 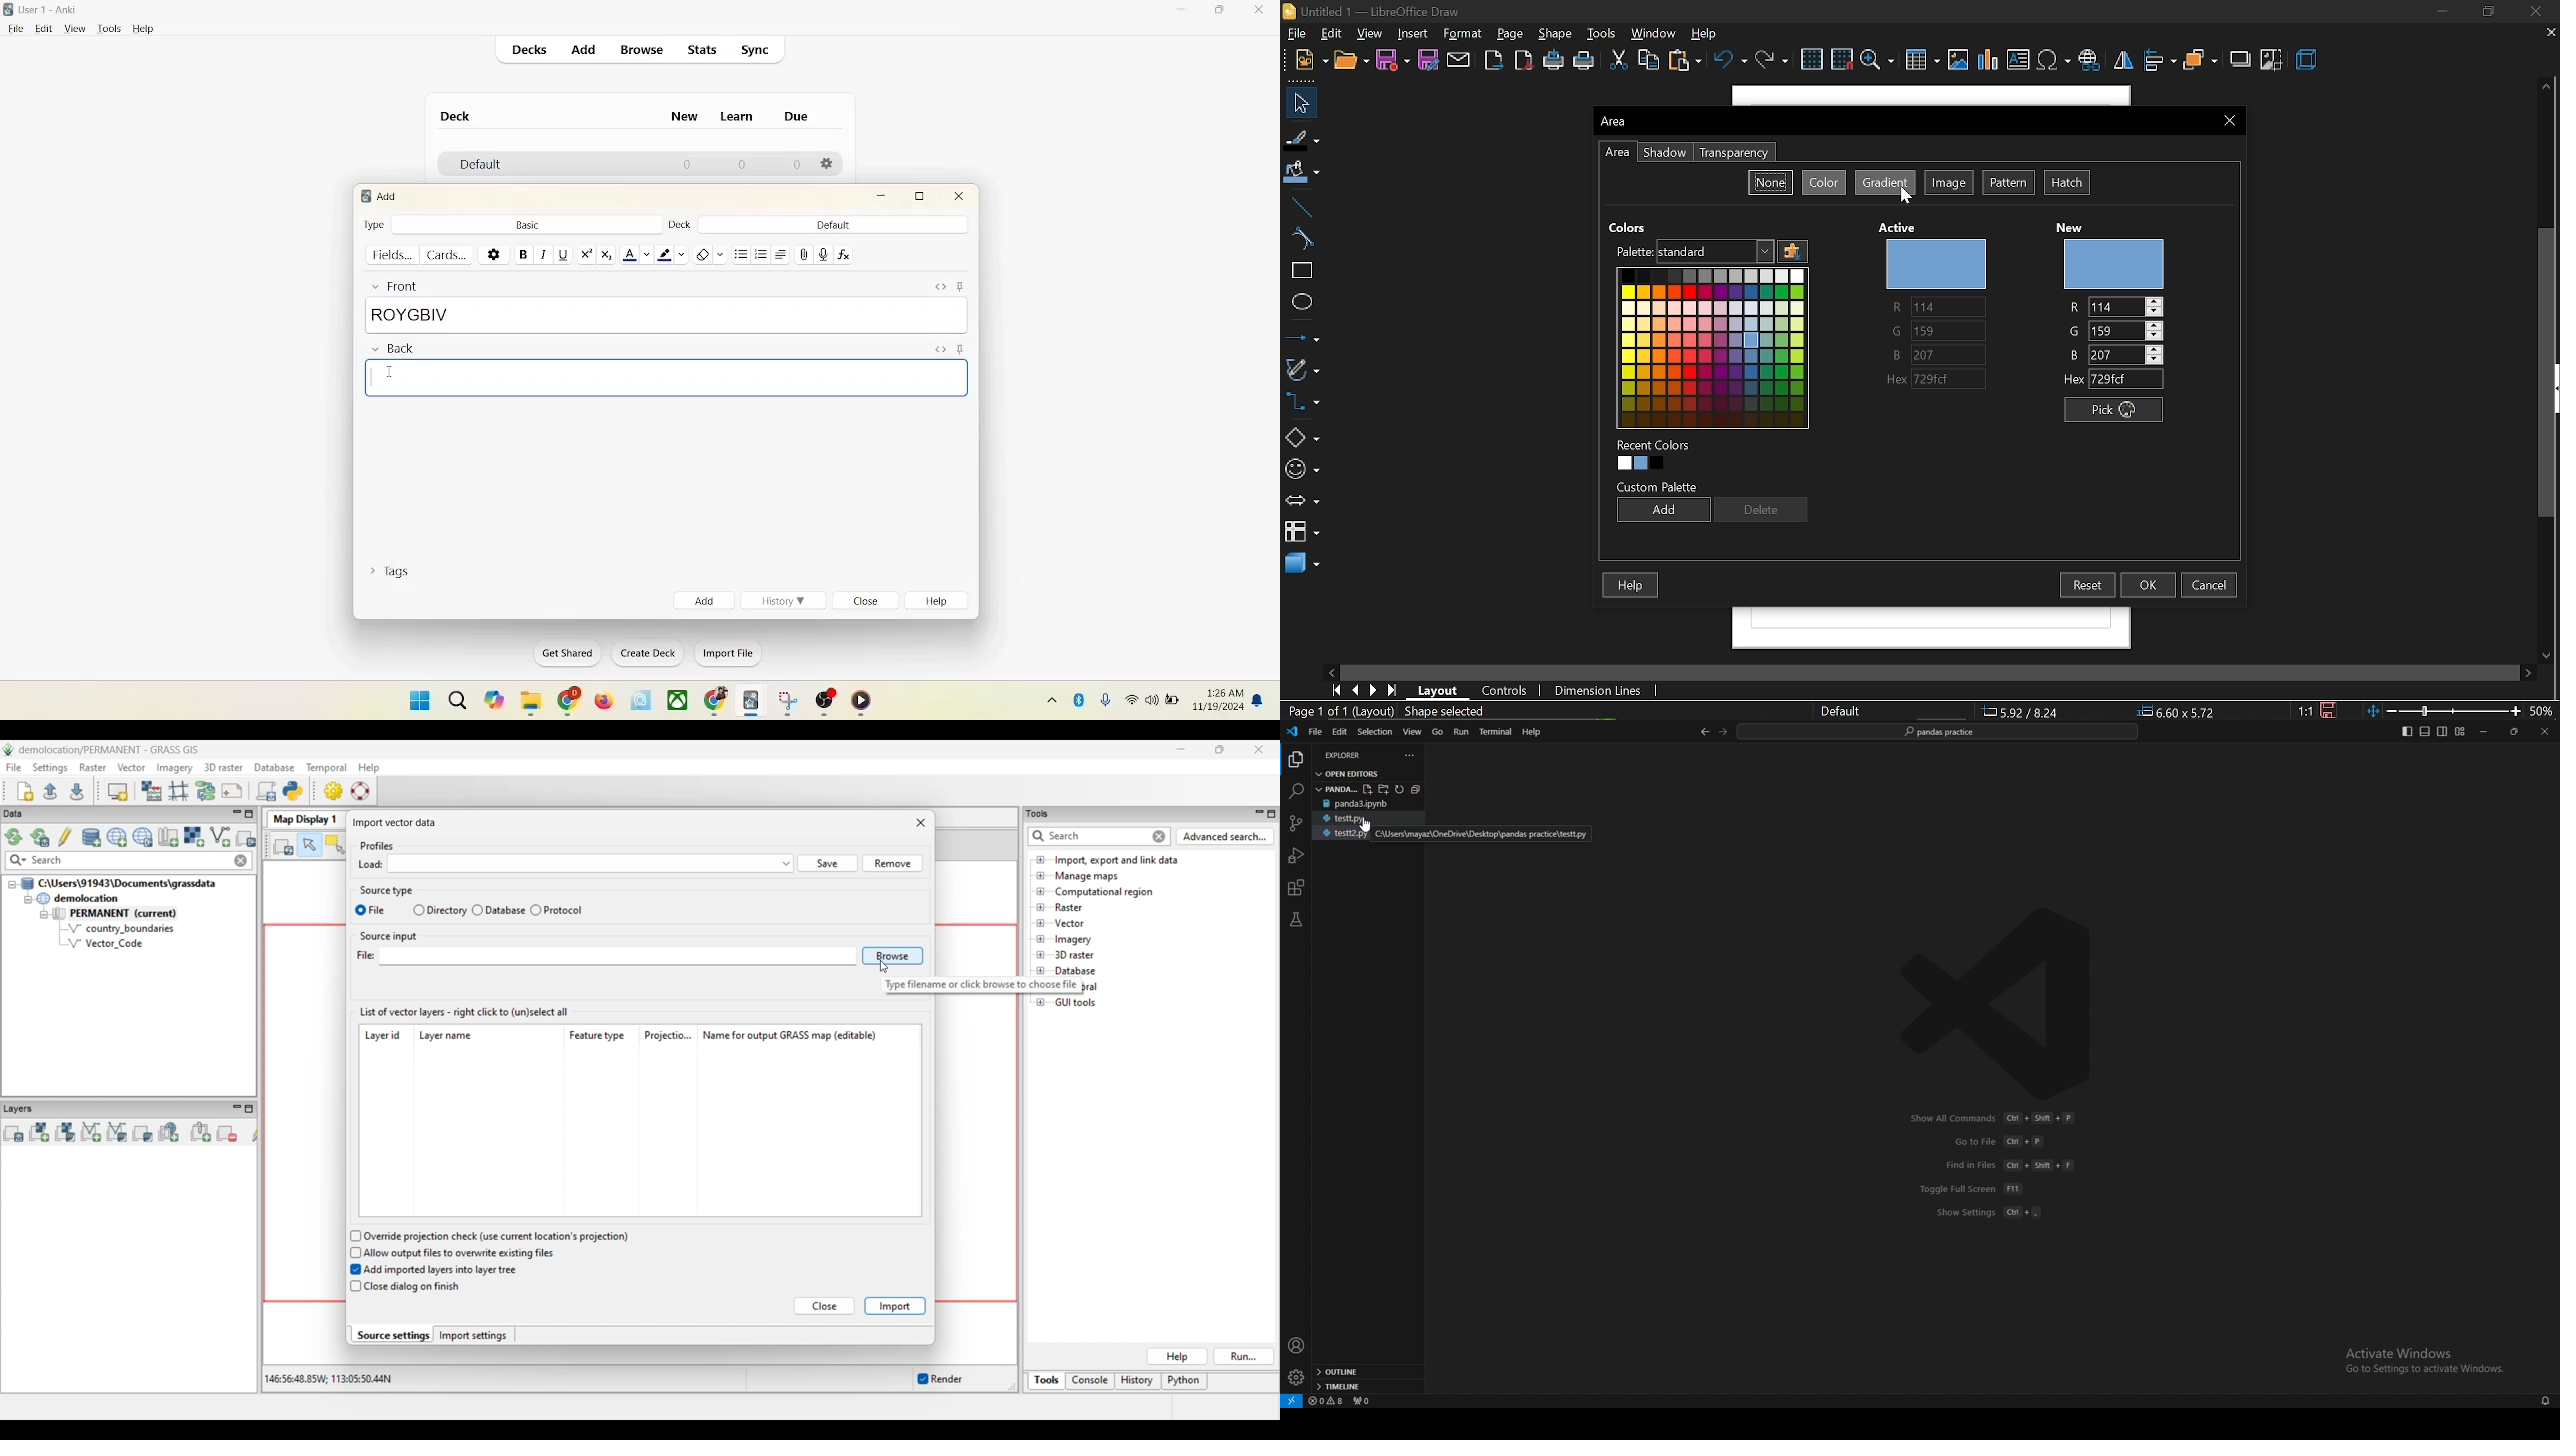 What do you see at coordinates (1259, 700) in the screenshot?
I see `notification` at bounding box center [1259, 700].